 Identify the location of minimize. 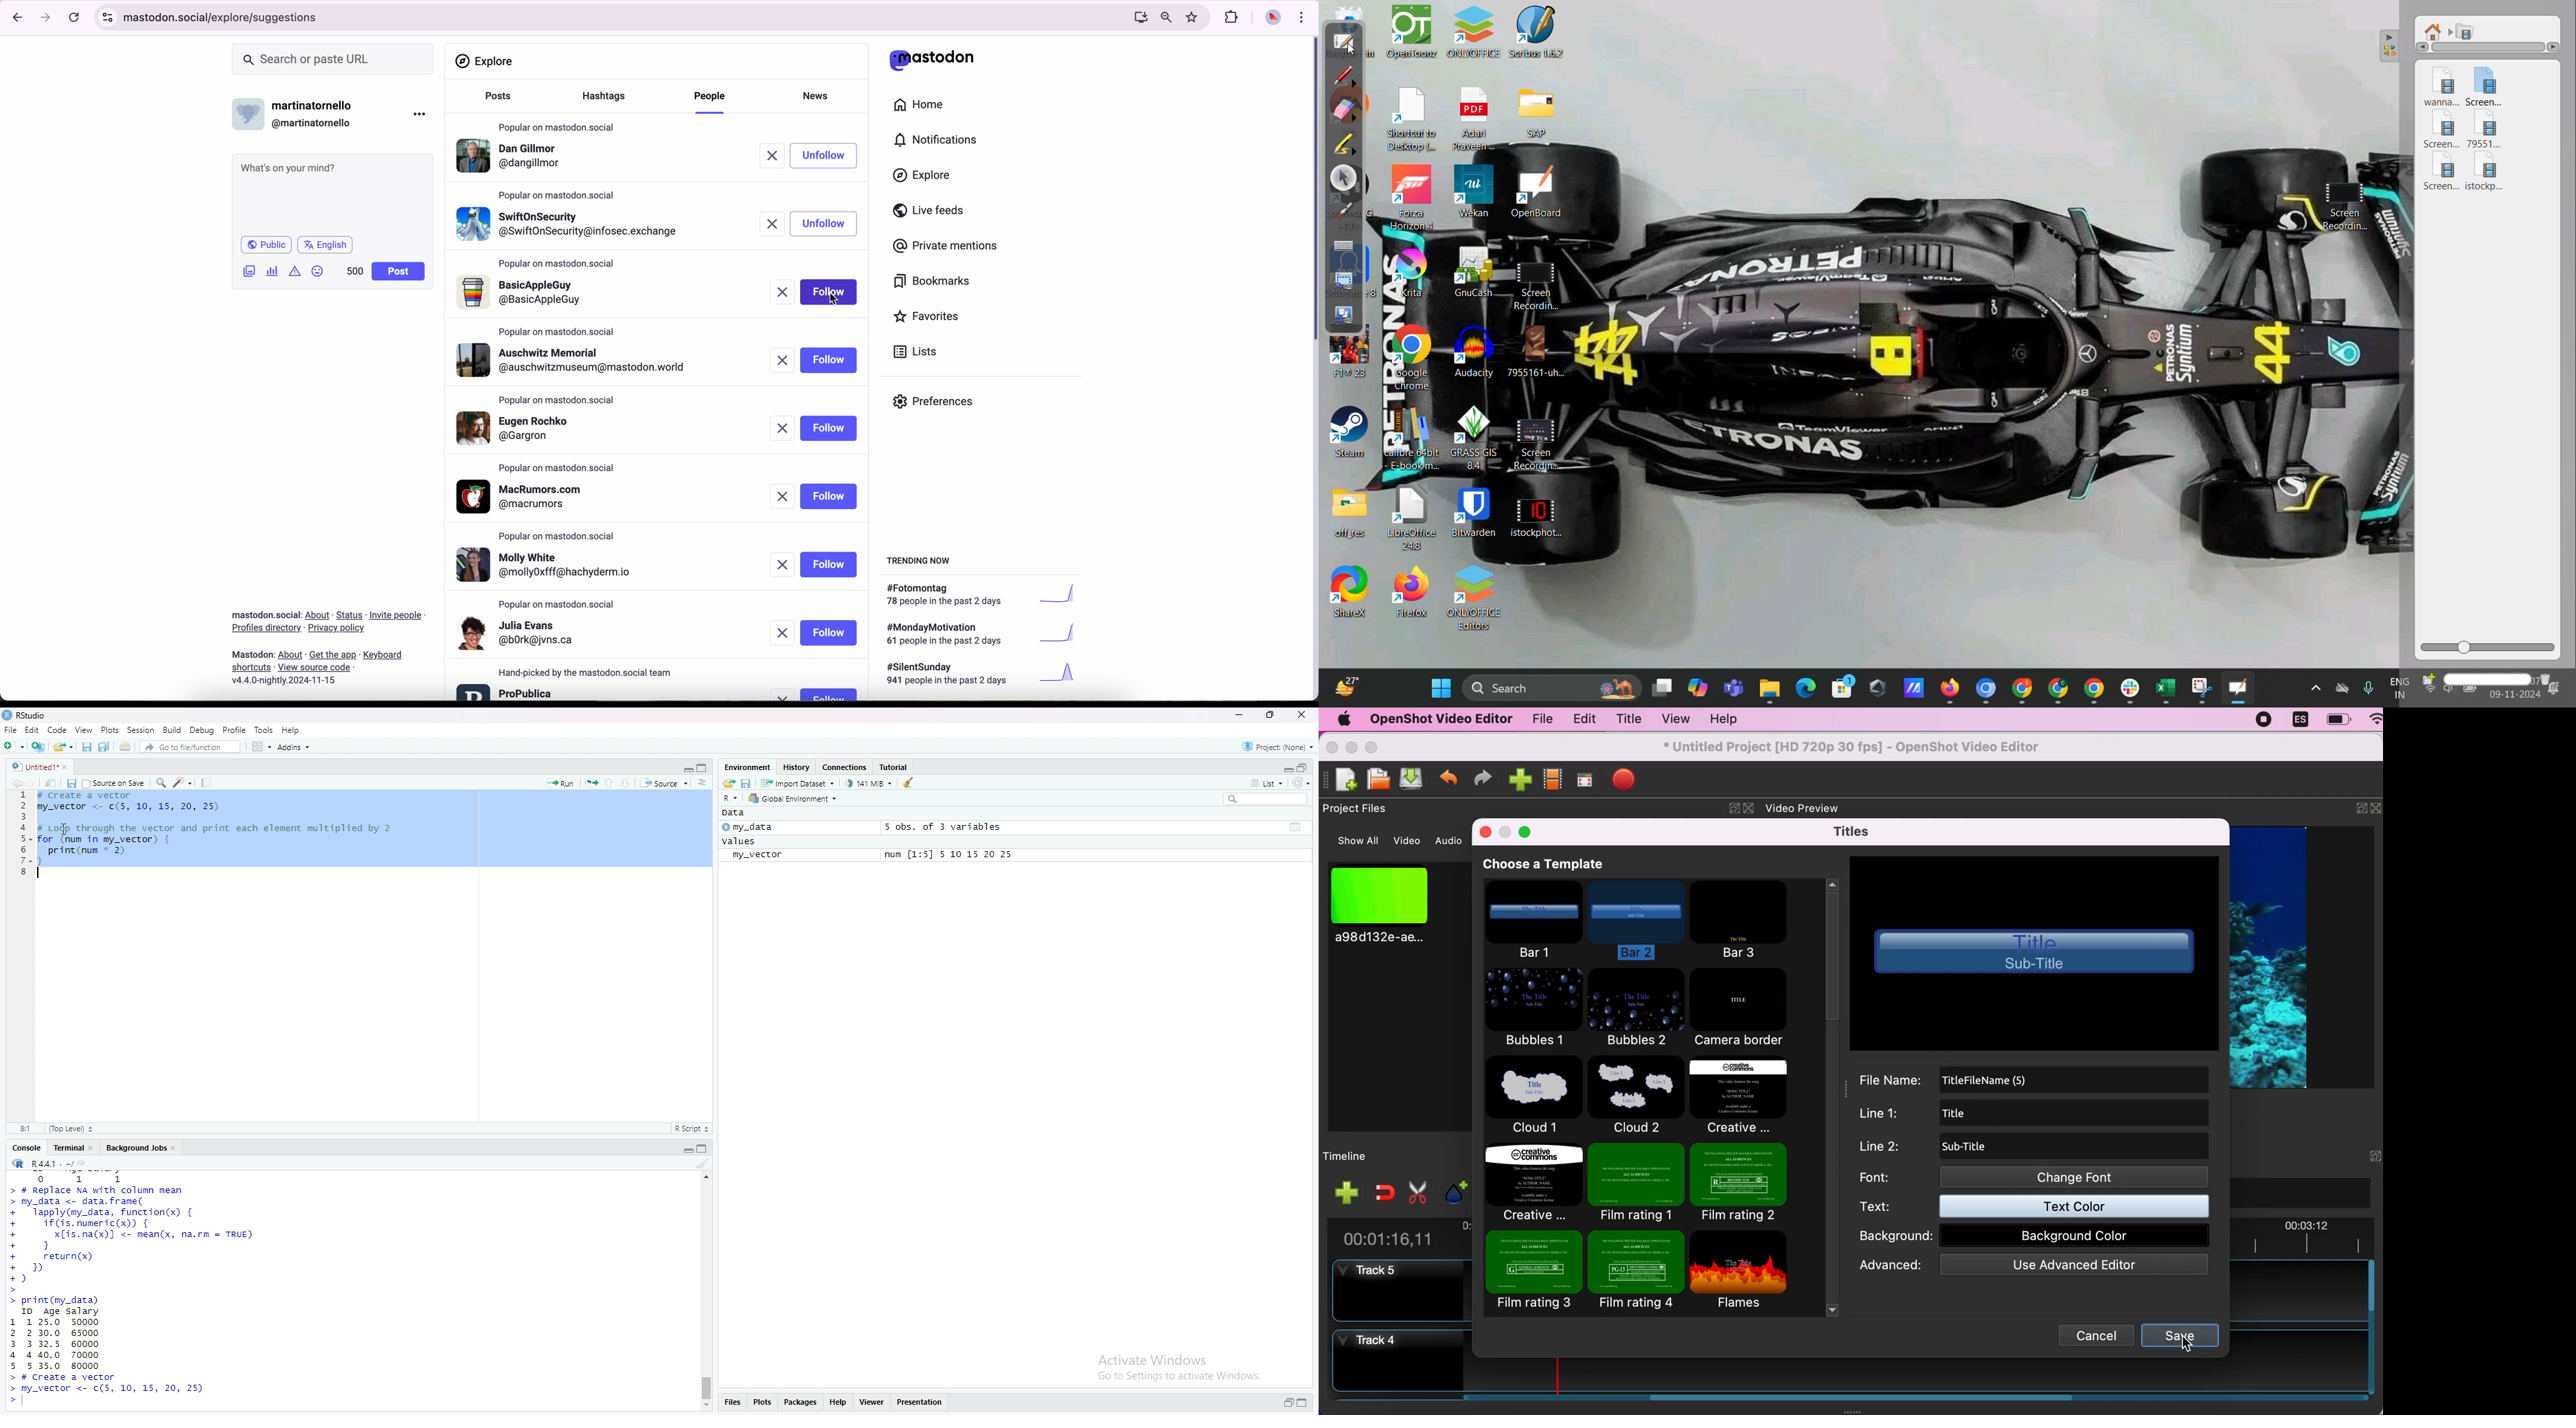
(1238, 715).